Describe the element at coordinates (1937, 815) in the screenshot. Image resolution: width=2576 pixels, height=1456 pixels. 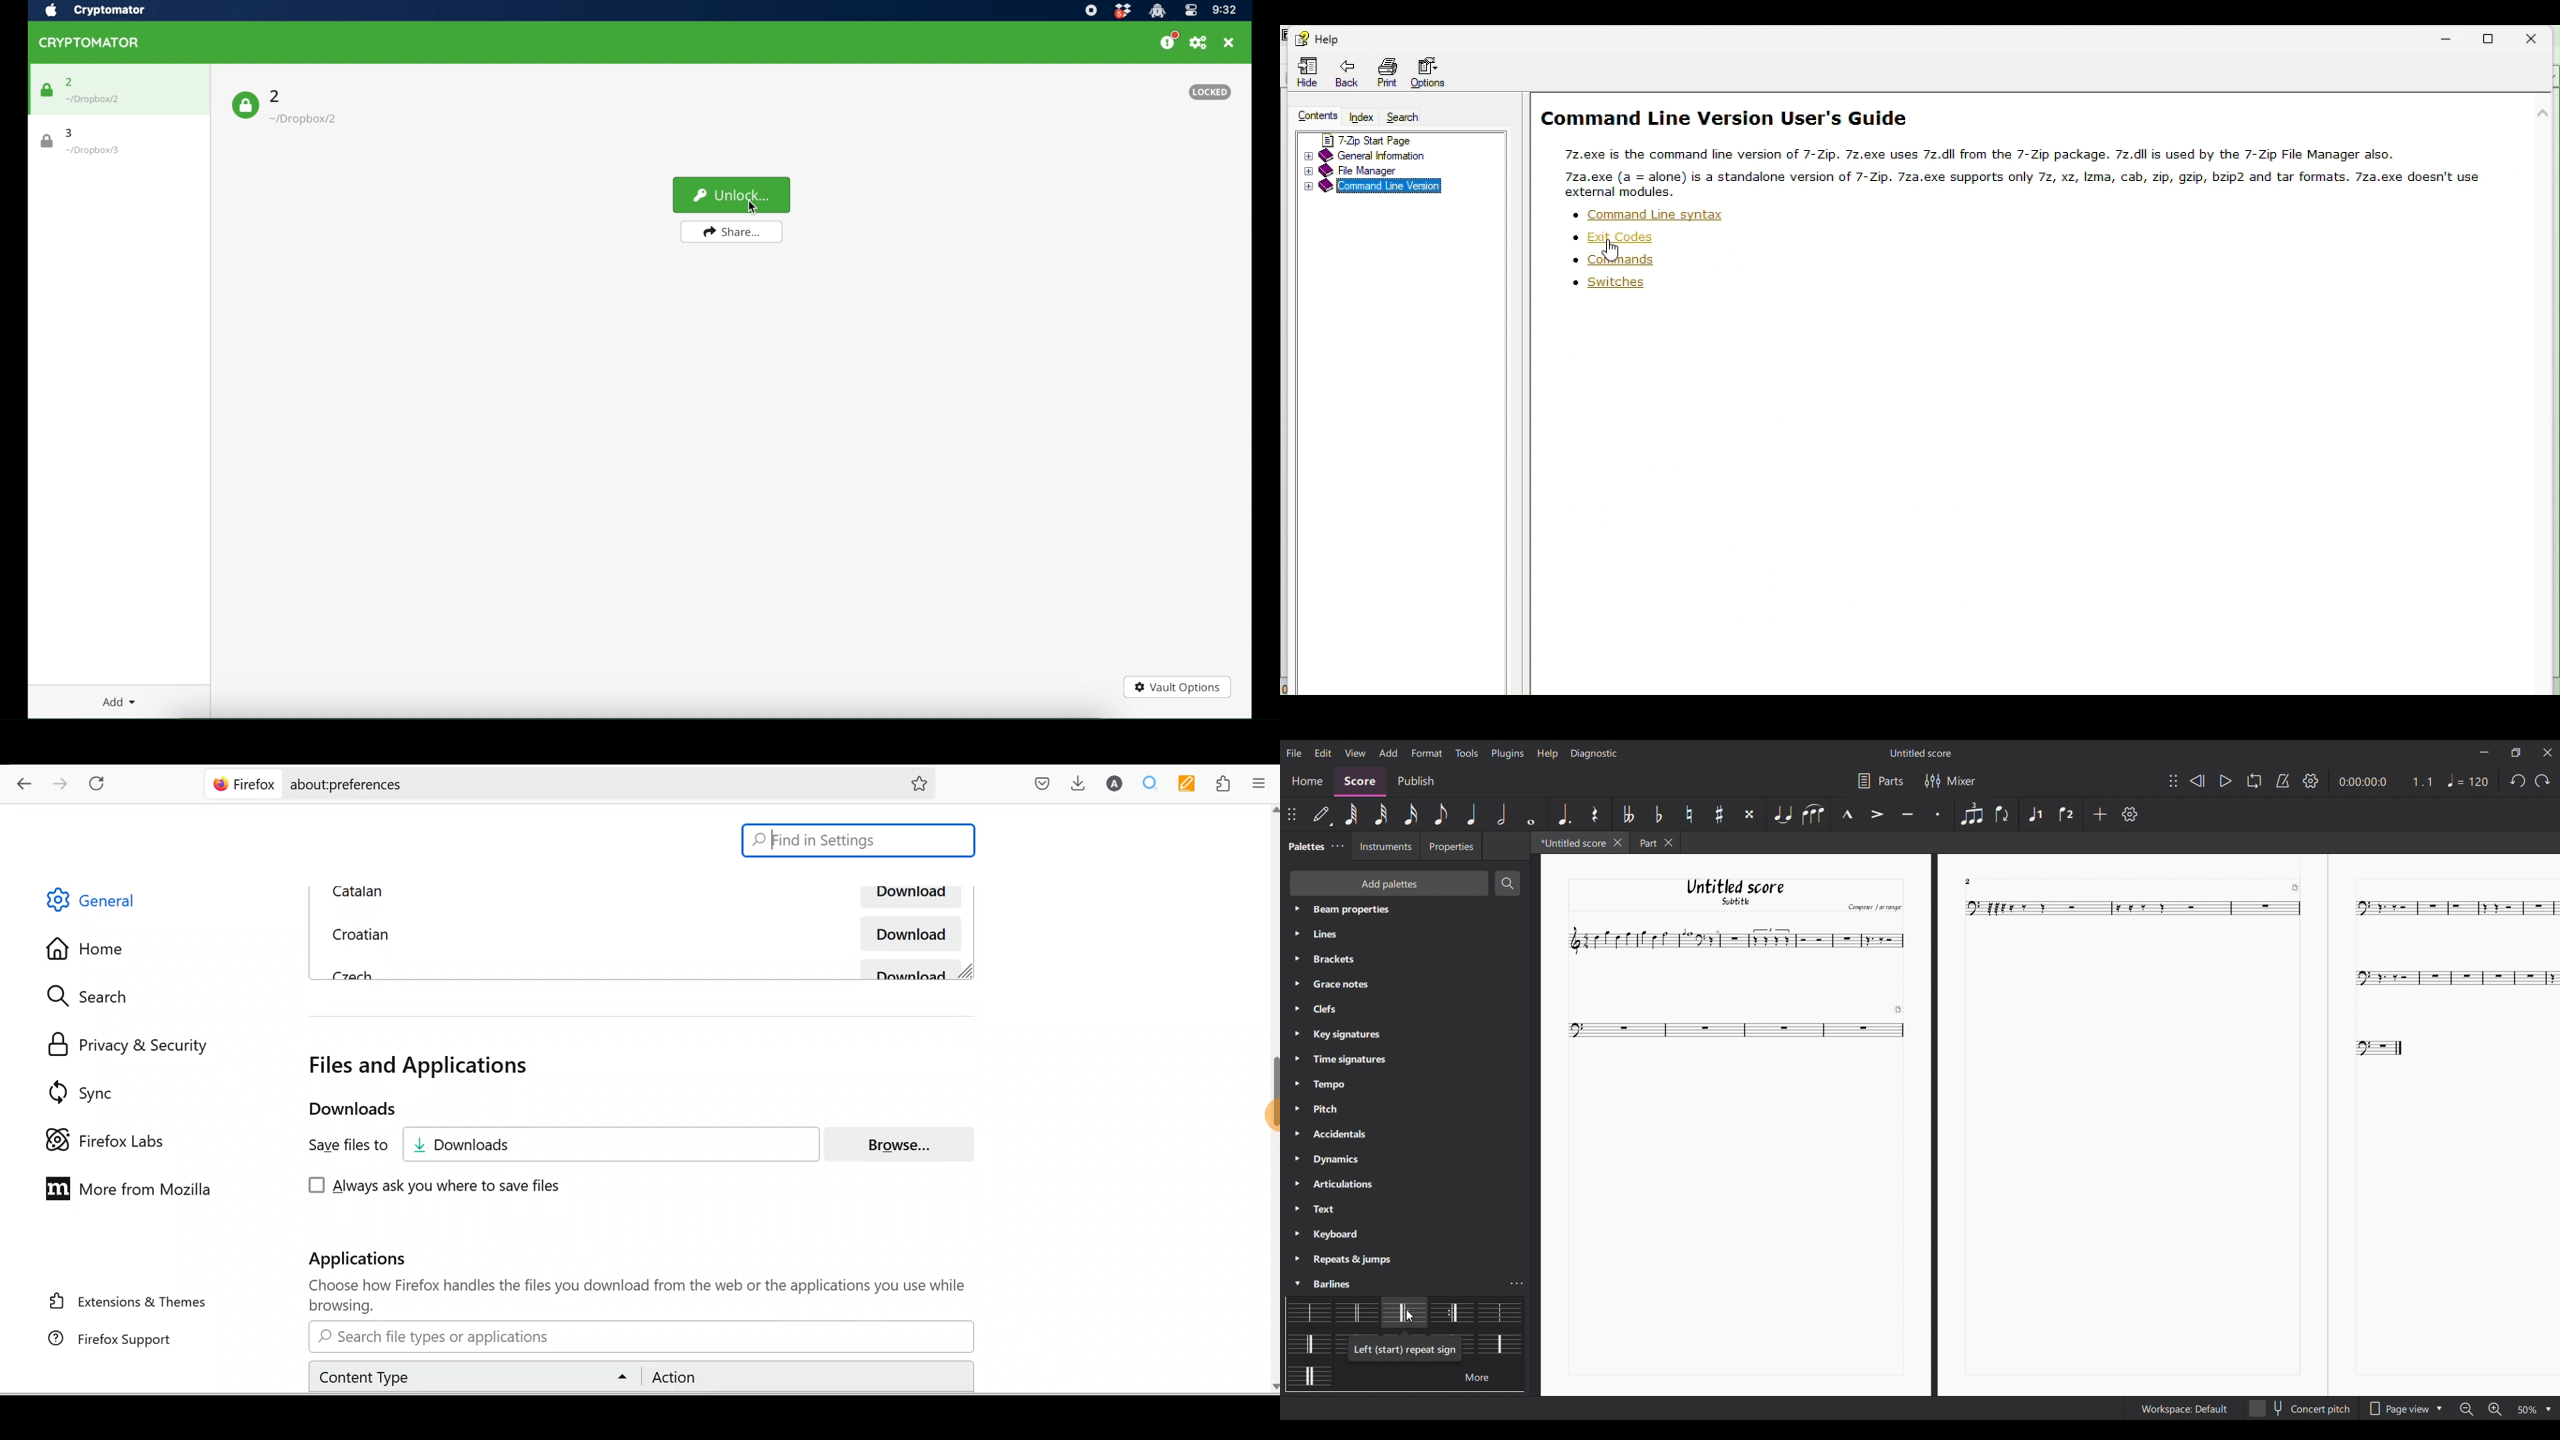
I see `Staccato` at that location.